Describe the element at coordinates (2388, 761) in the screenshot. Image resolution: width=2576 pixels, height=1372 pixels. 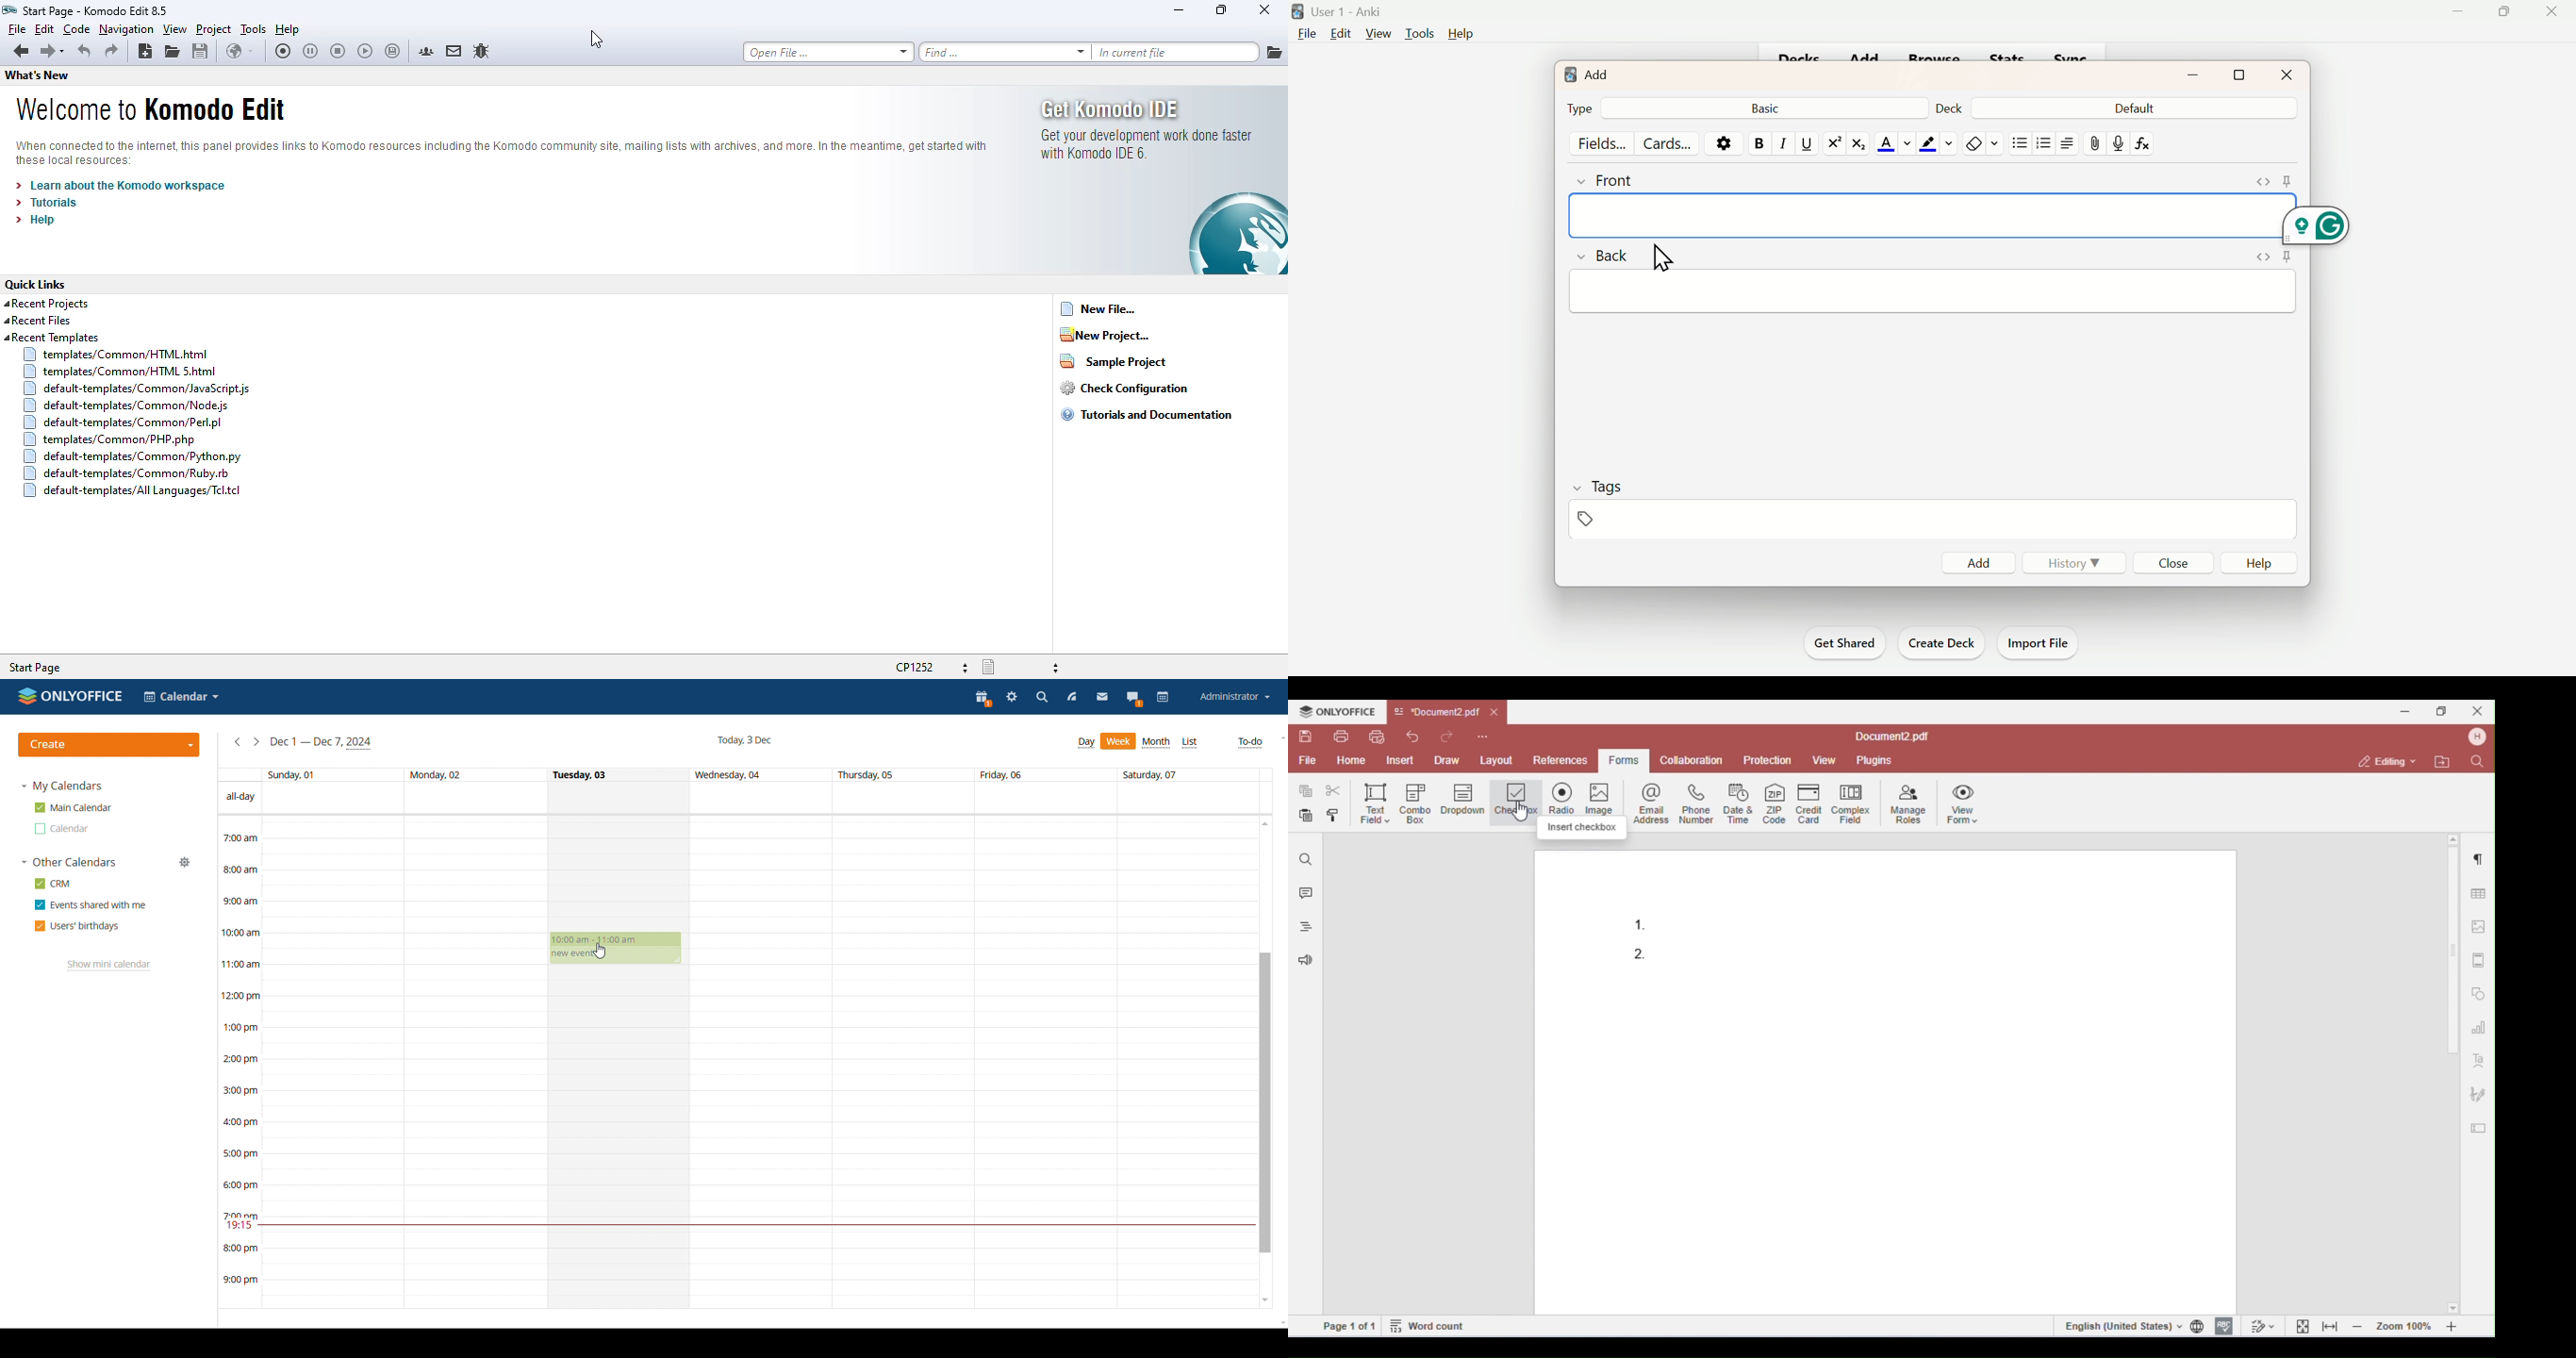
I see `editing` at that location.